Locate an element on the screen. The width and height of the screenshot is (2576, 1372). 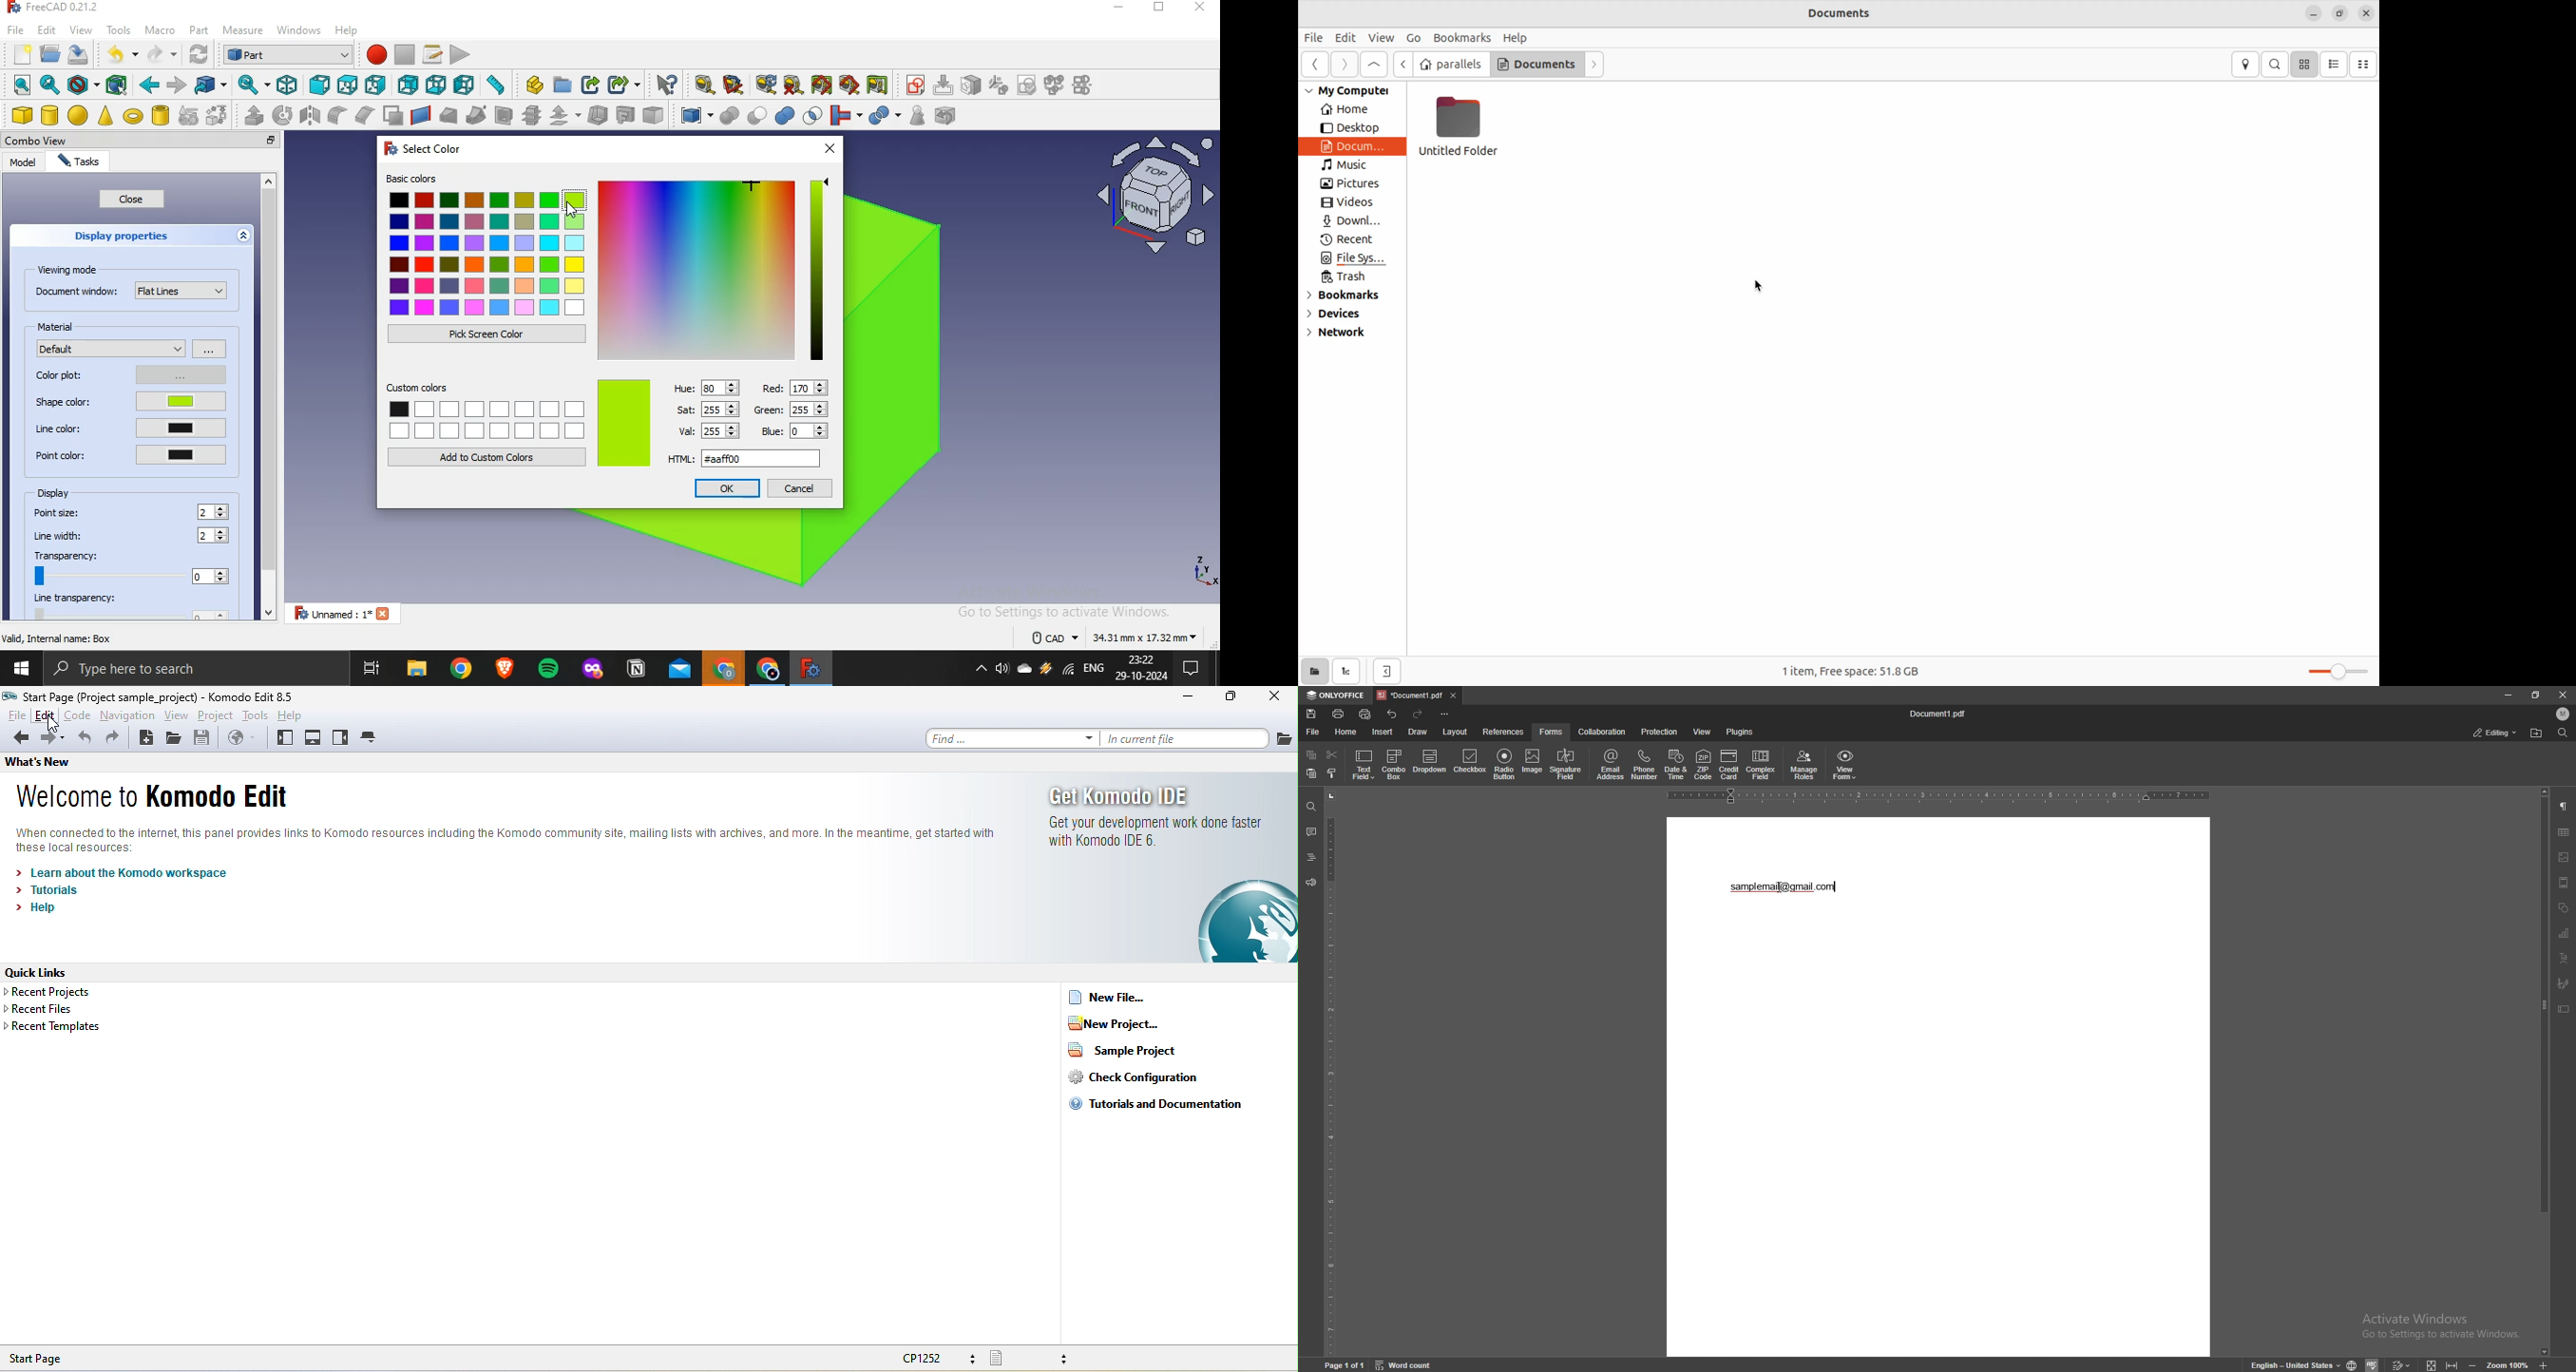
zoom in is located at coordinates (2544, 1363).